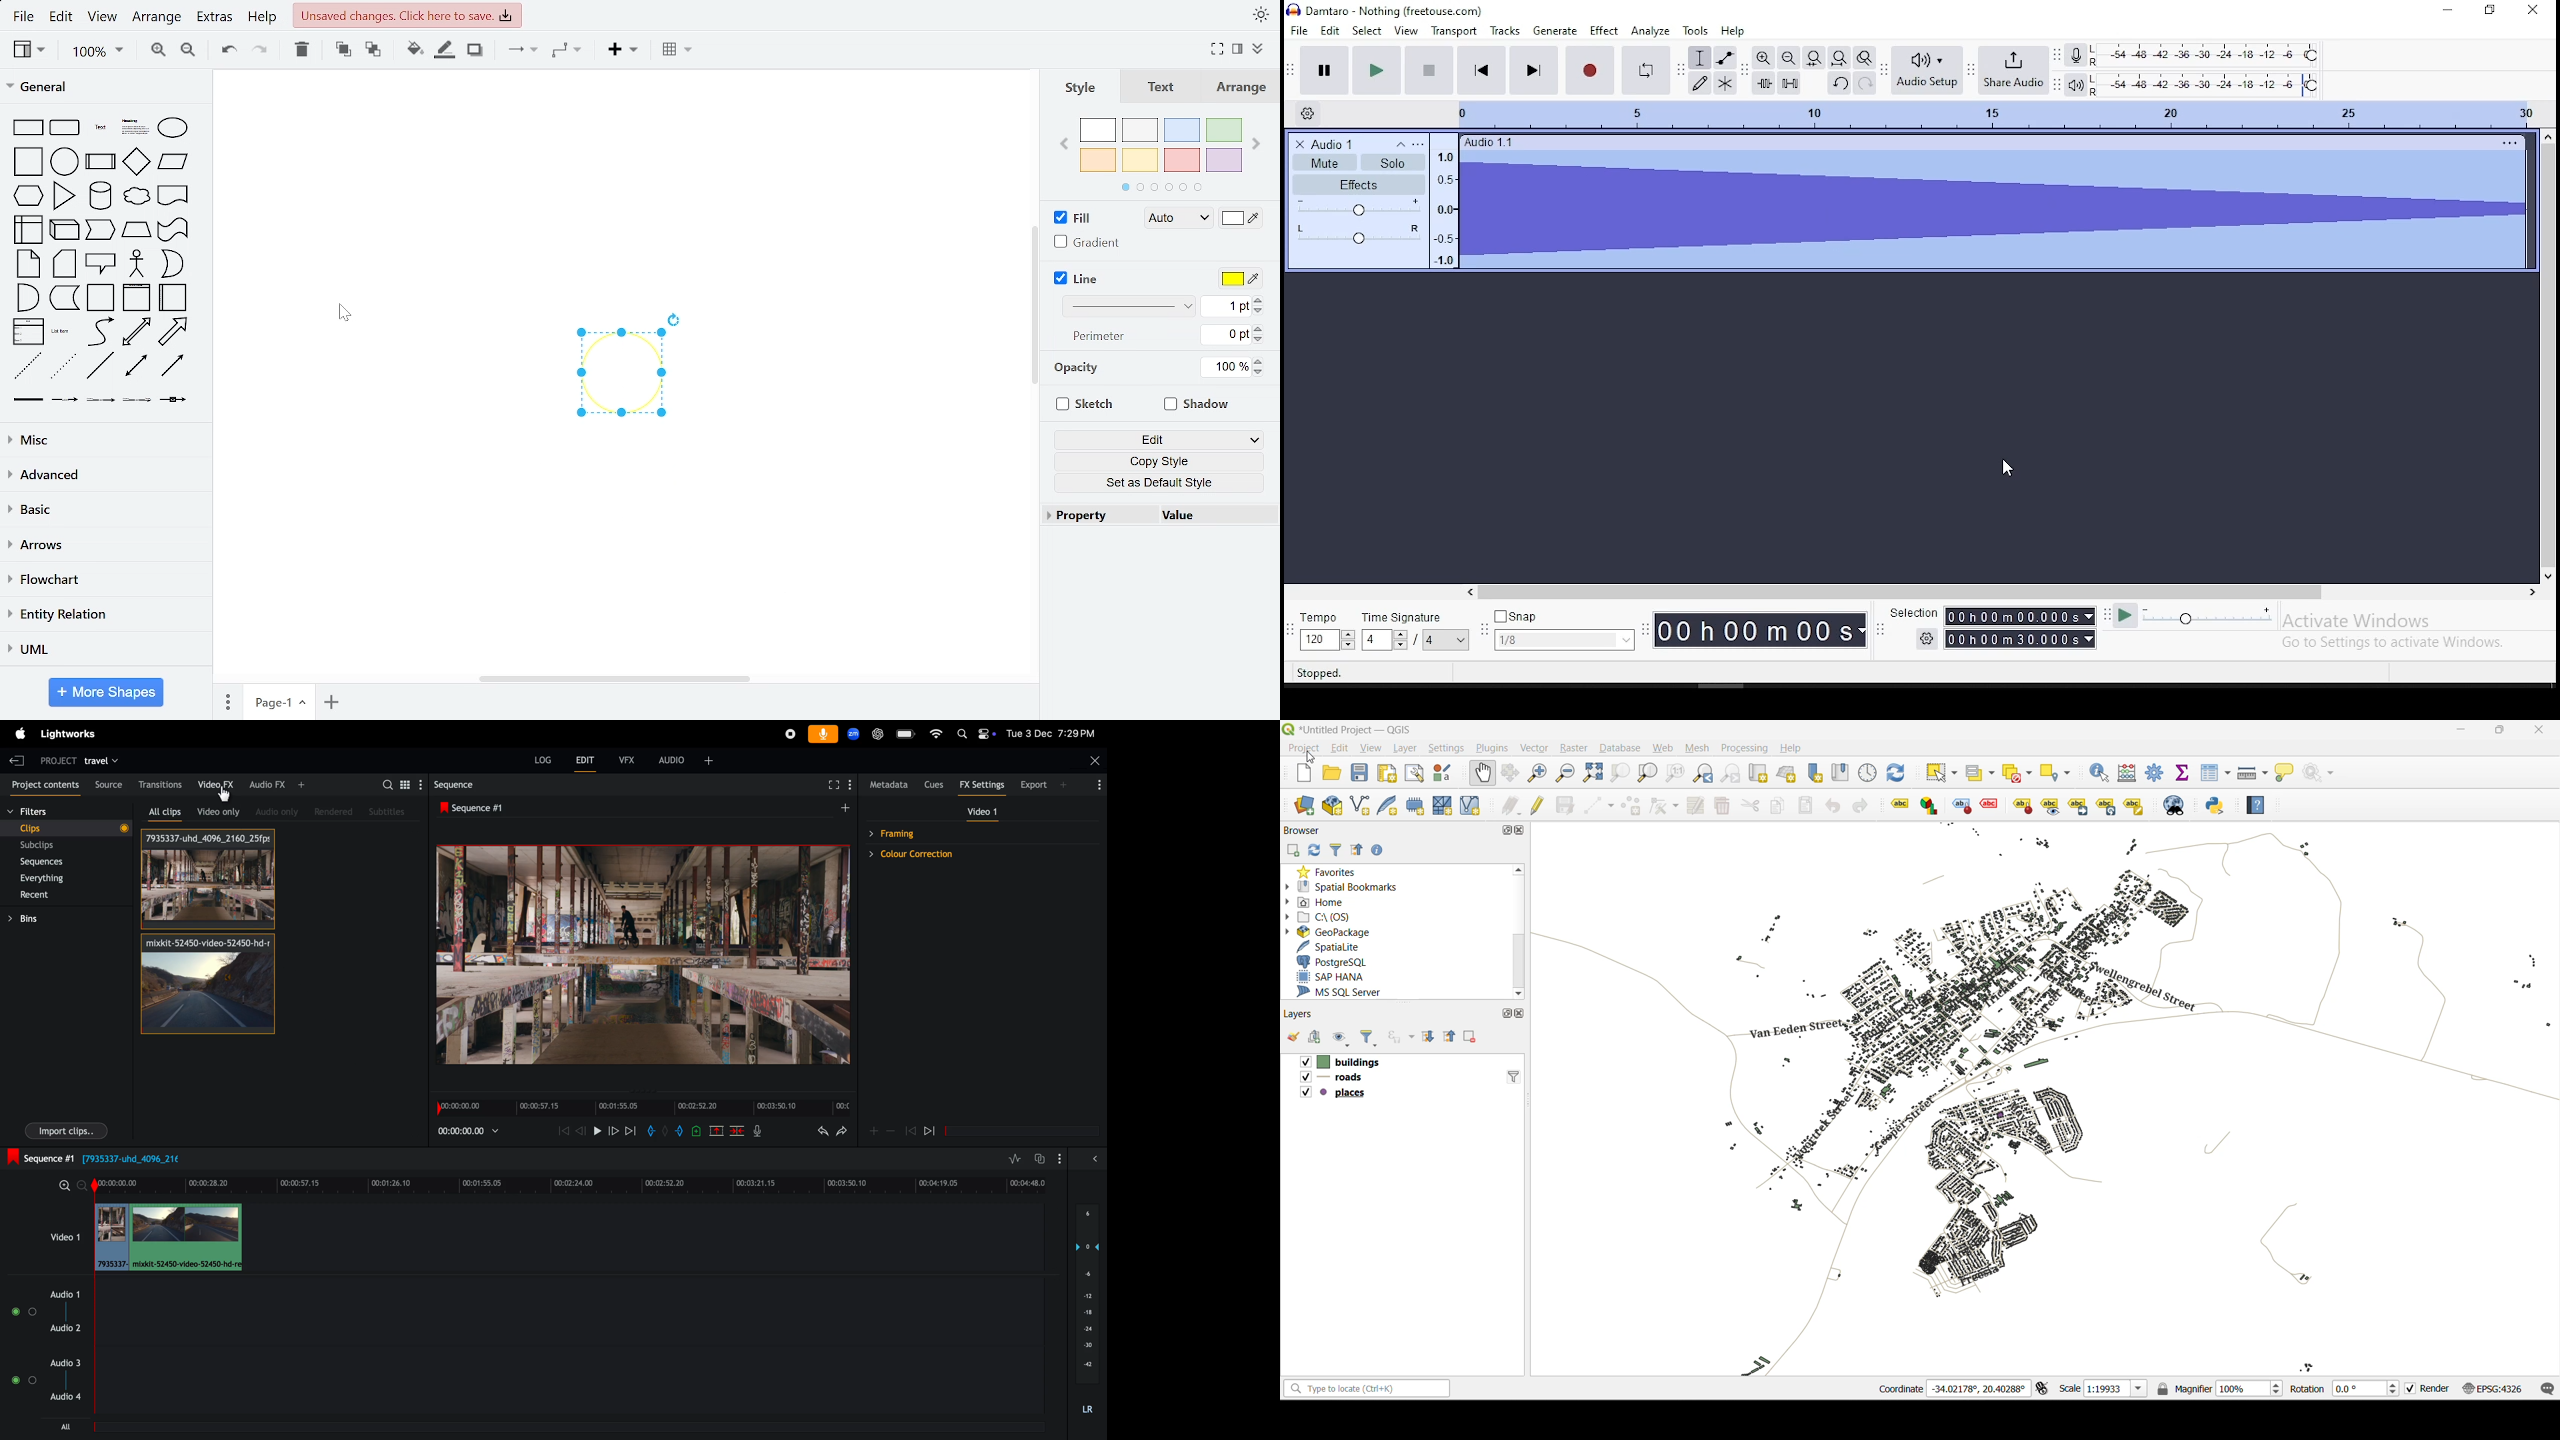  What do you see at coordinates (1324, 671) in the screenshot?
I see `stopped` at bounding box center [1324, 671].